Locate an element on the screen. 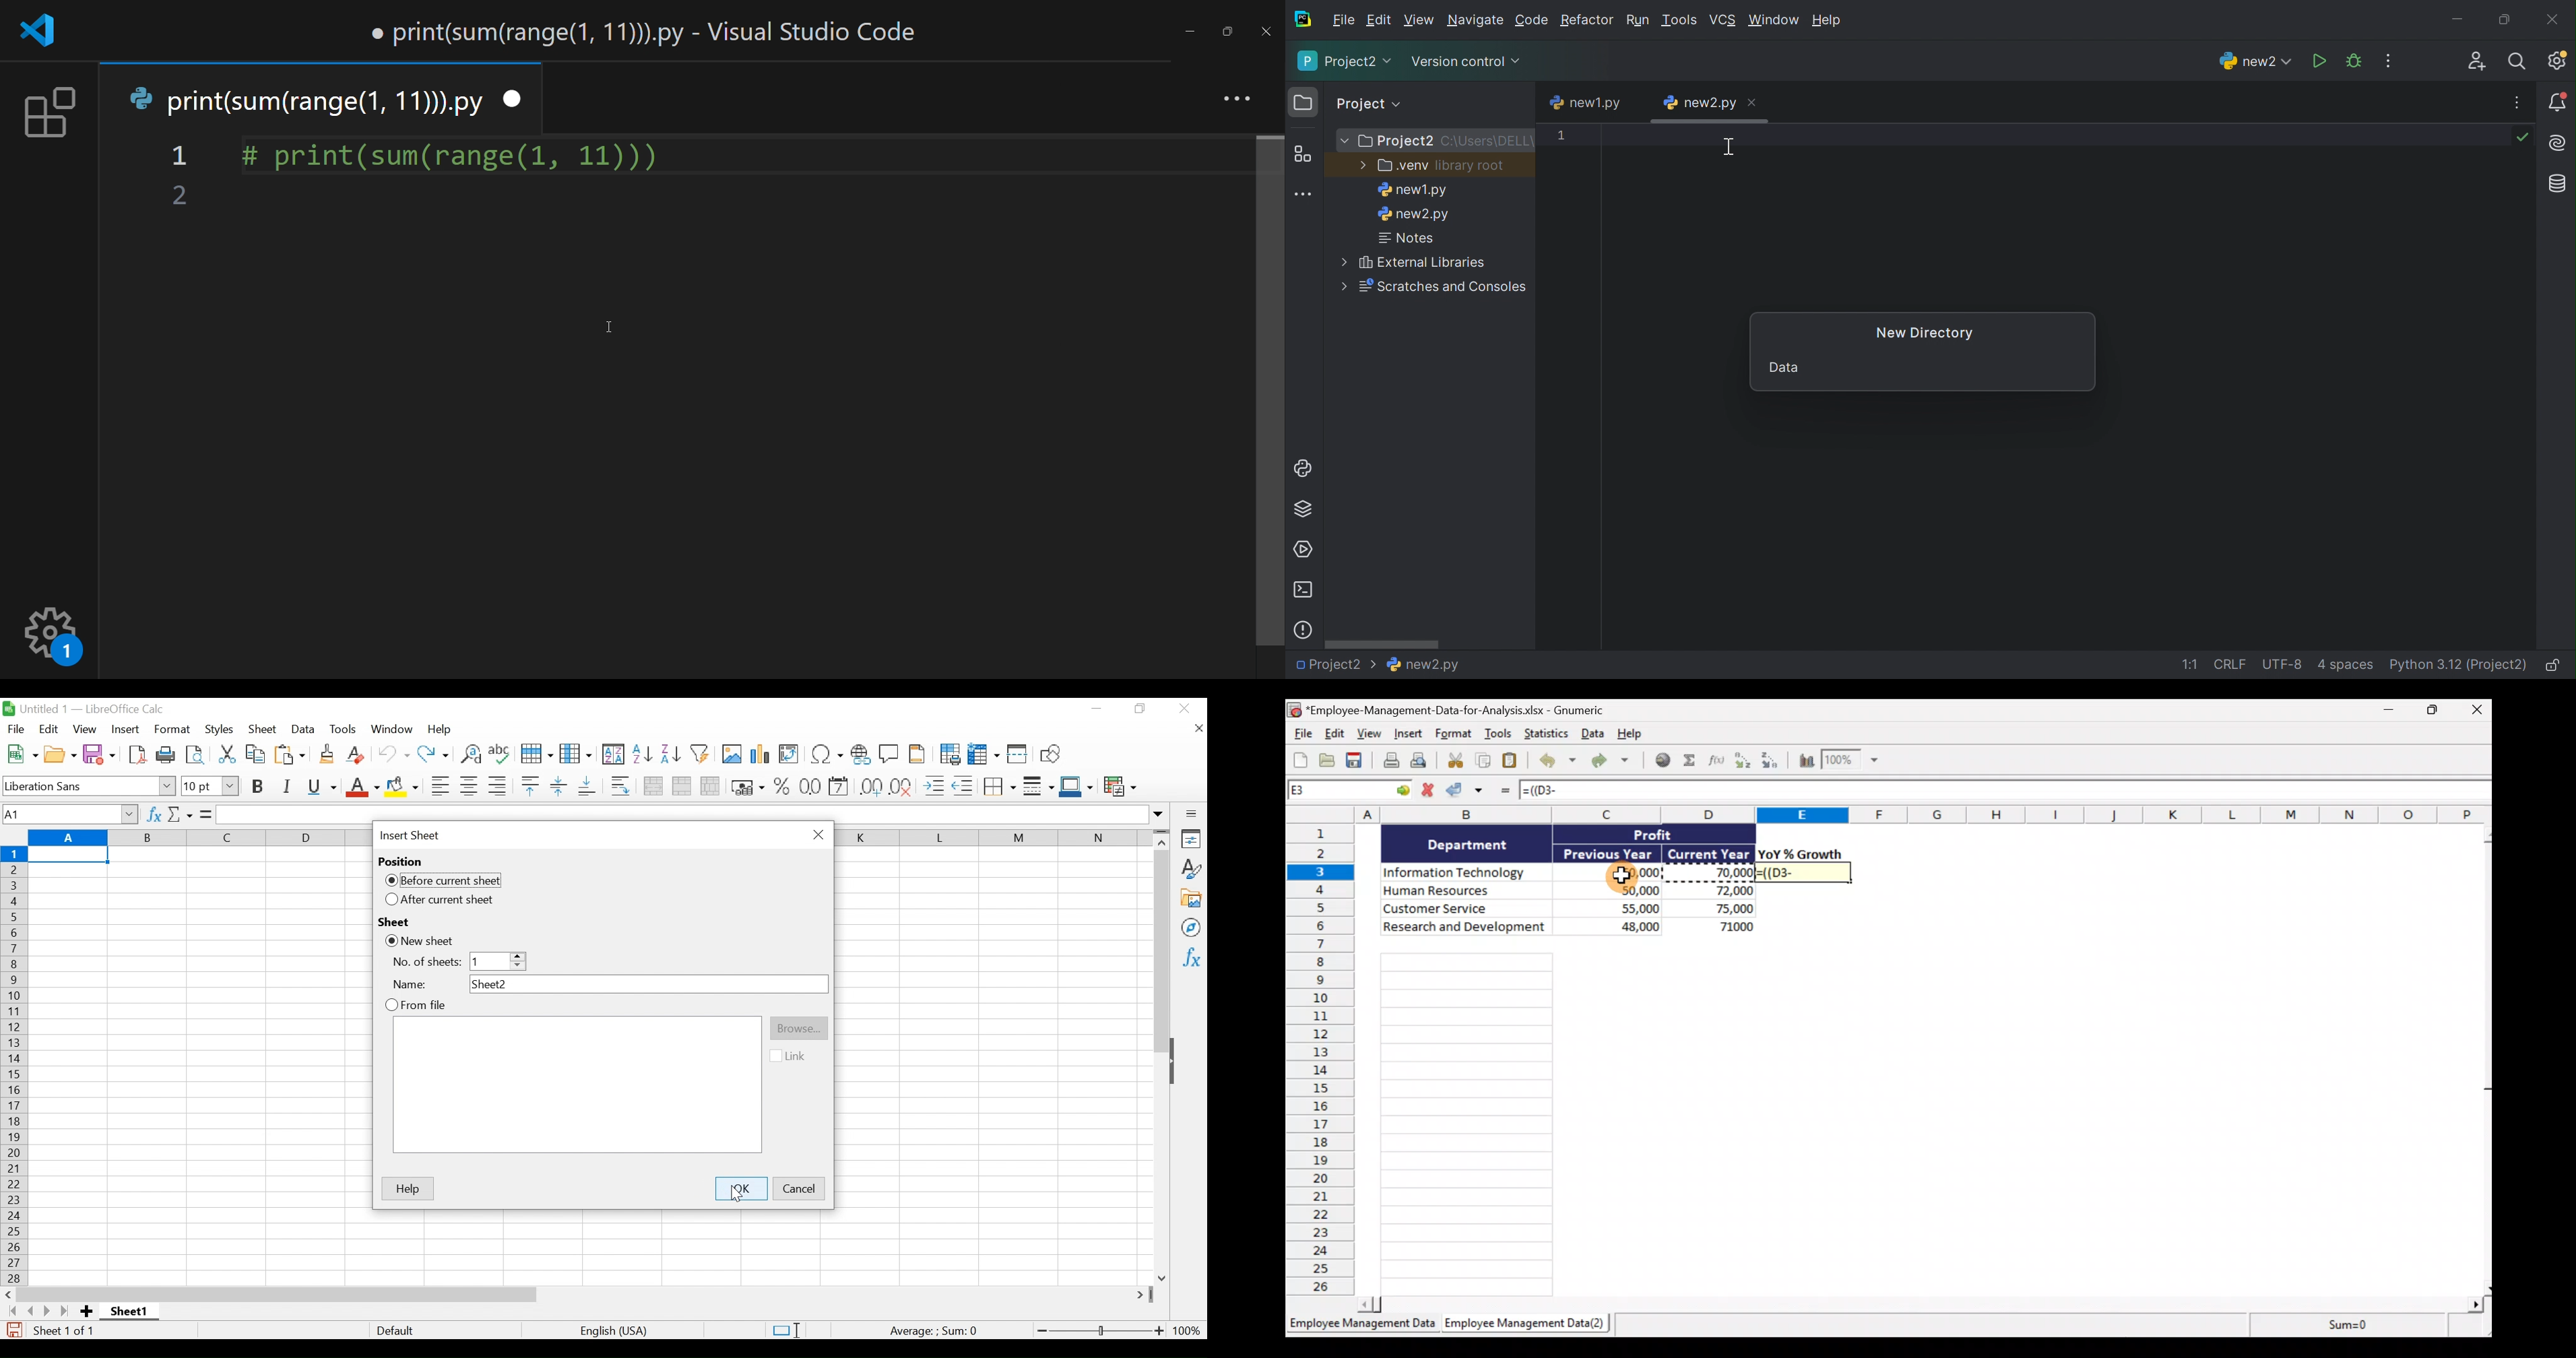  Align Left is located at coordinates (440, 786).